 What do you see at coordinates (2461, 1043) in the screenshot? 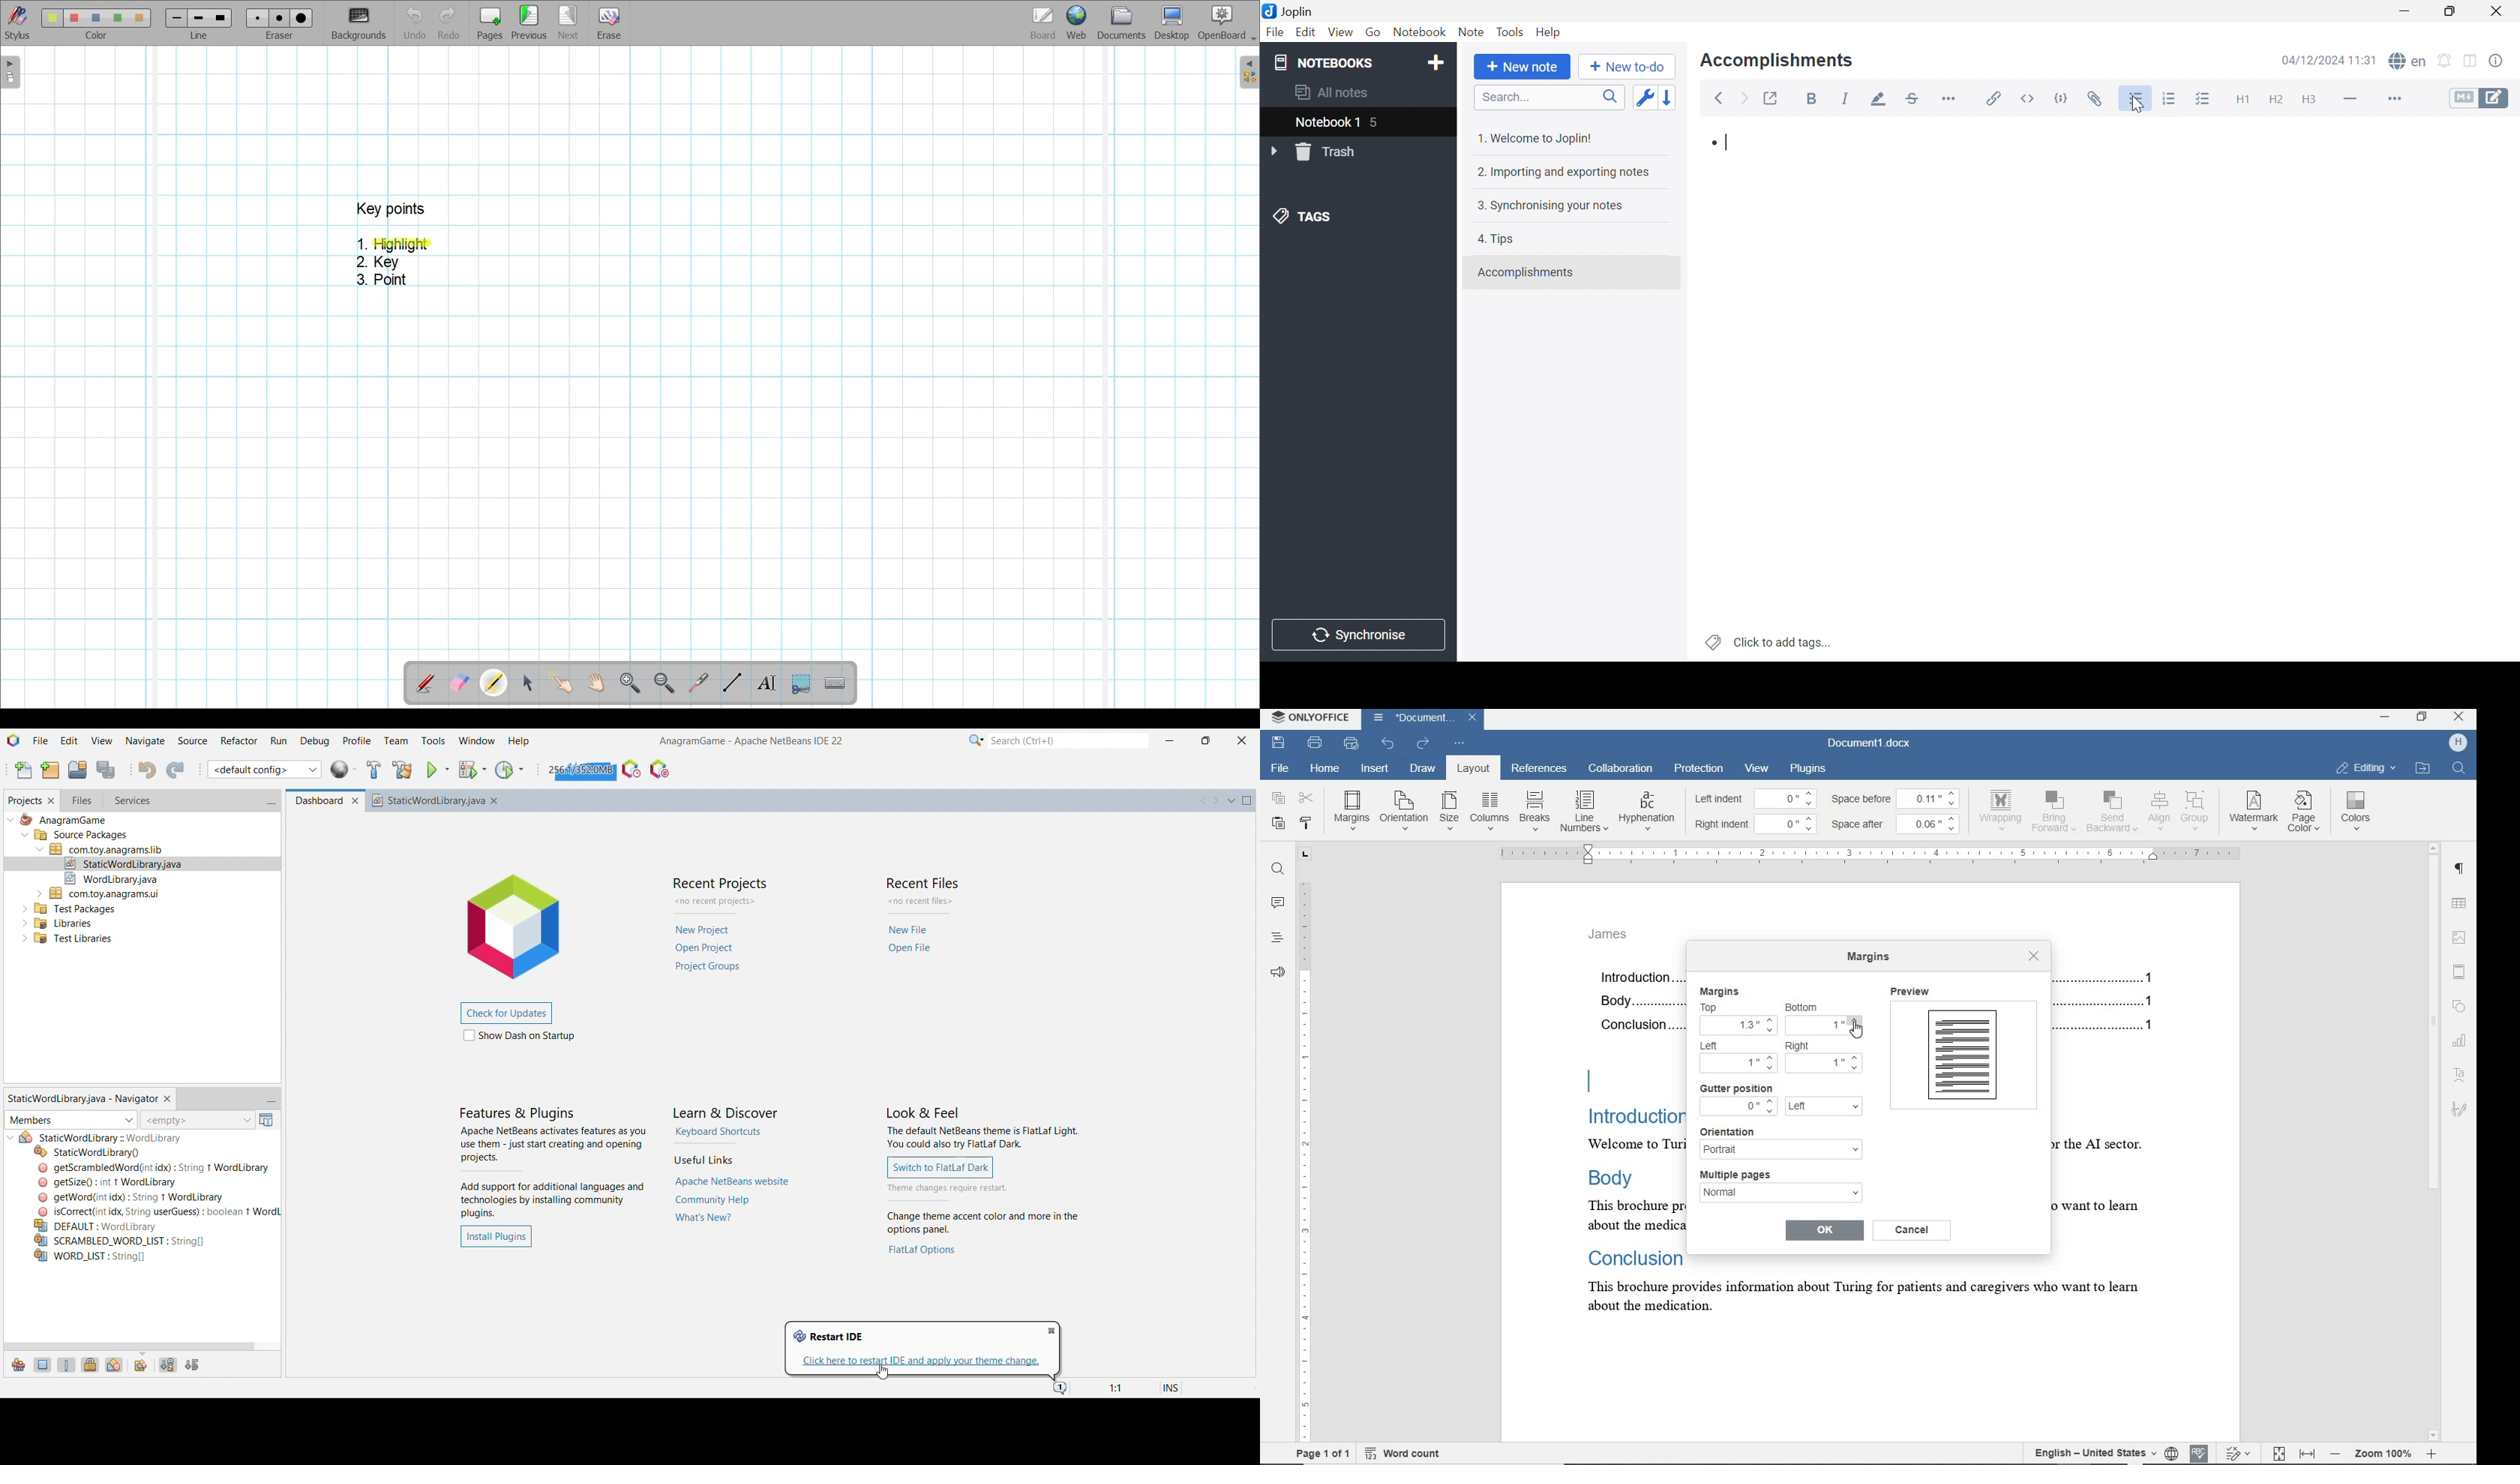
I see `chart` at bounding box center [2461, 1043].